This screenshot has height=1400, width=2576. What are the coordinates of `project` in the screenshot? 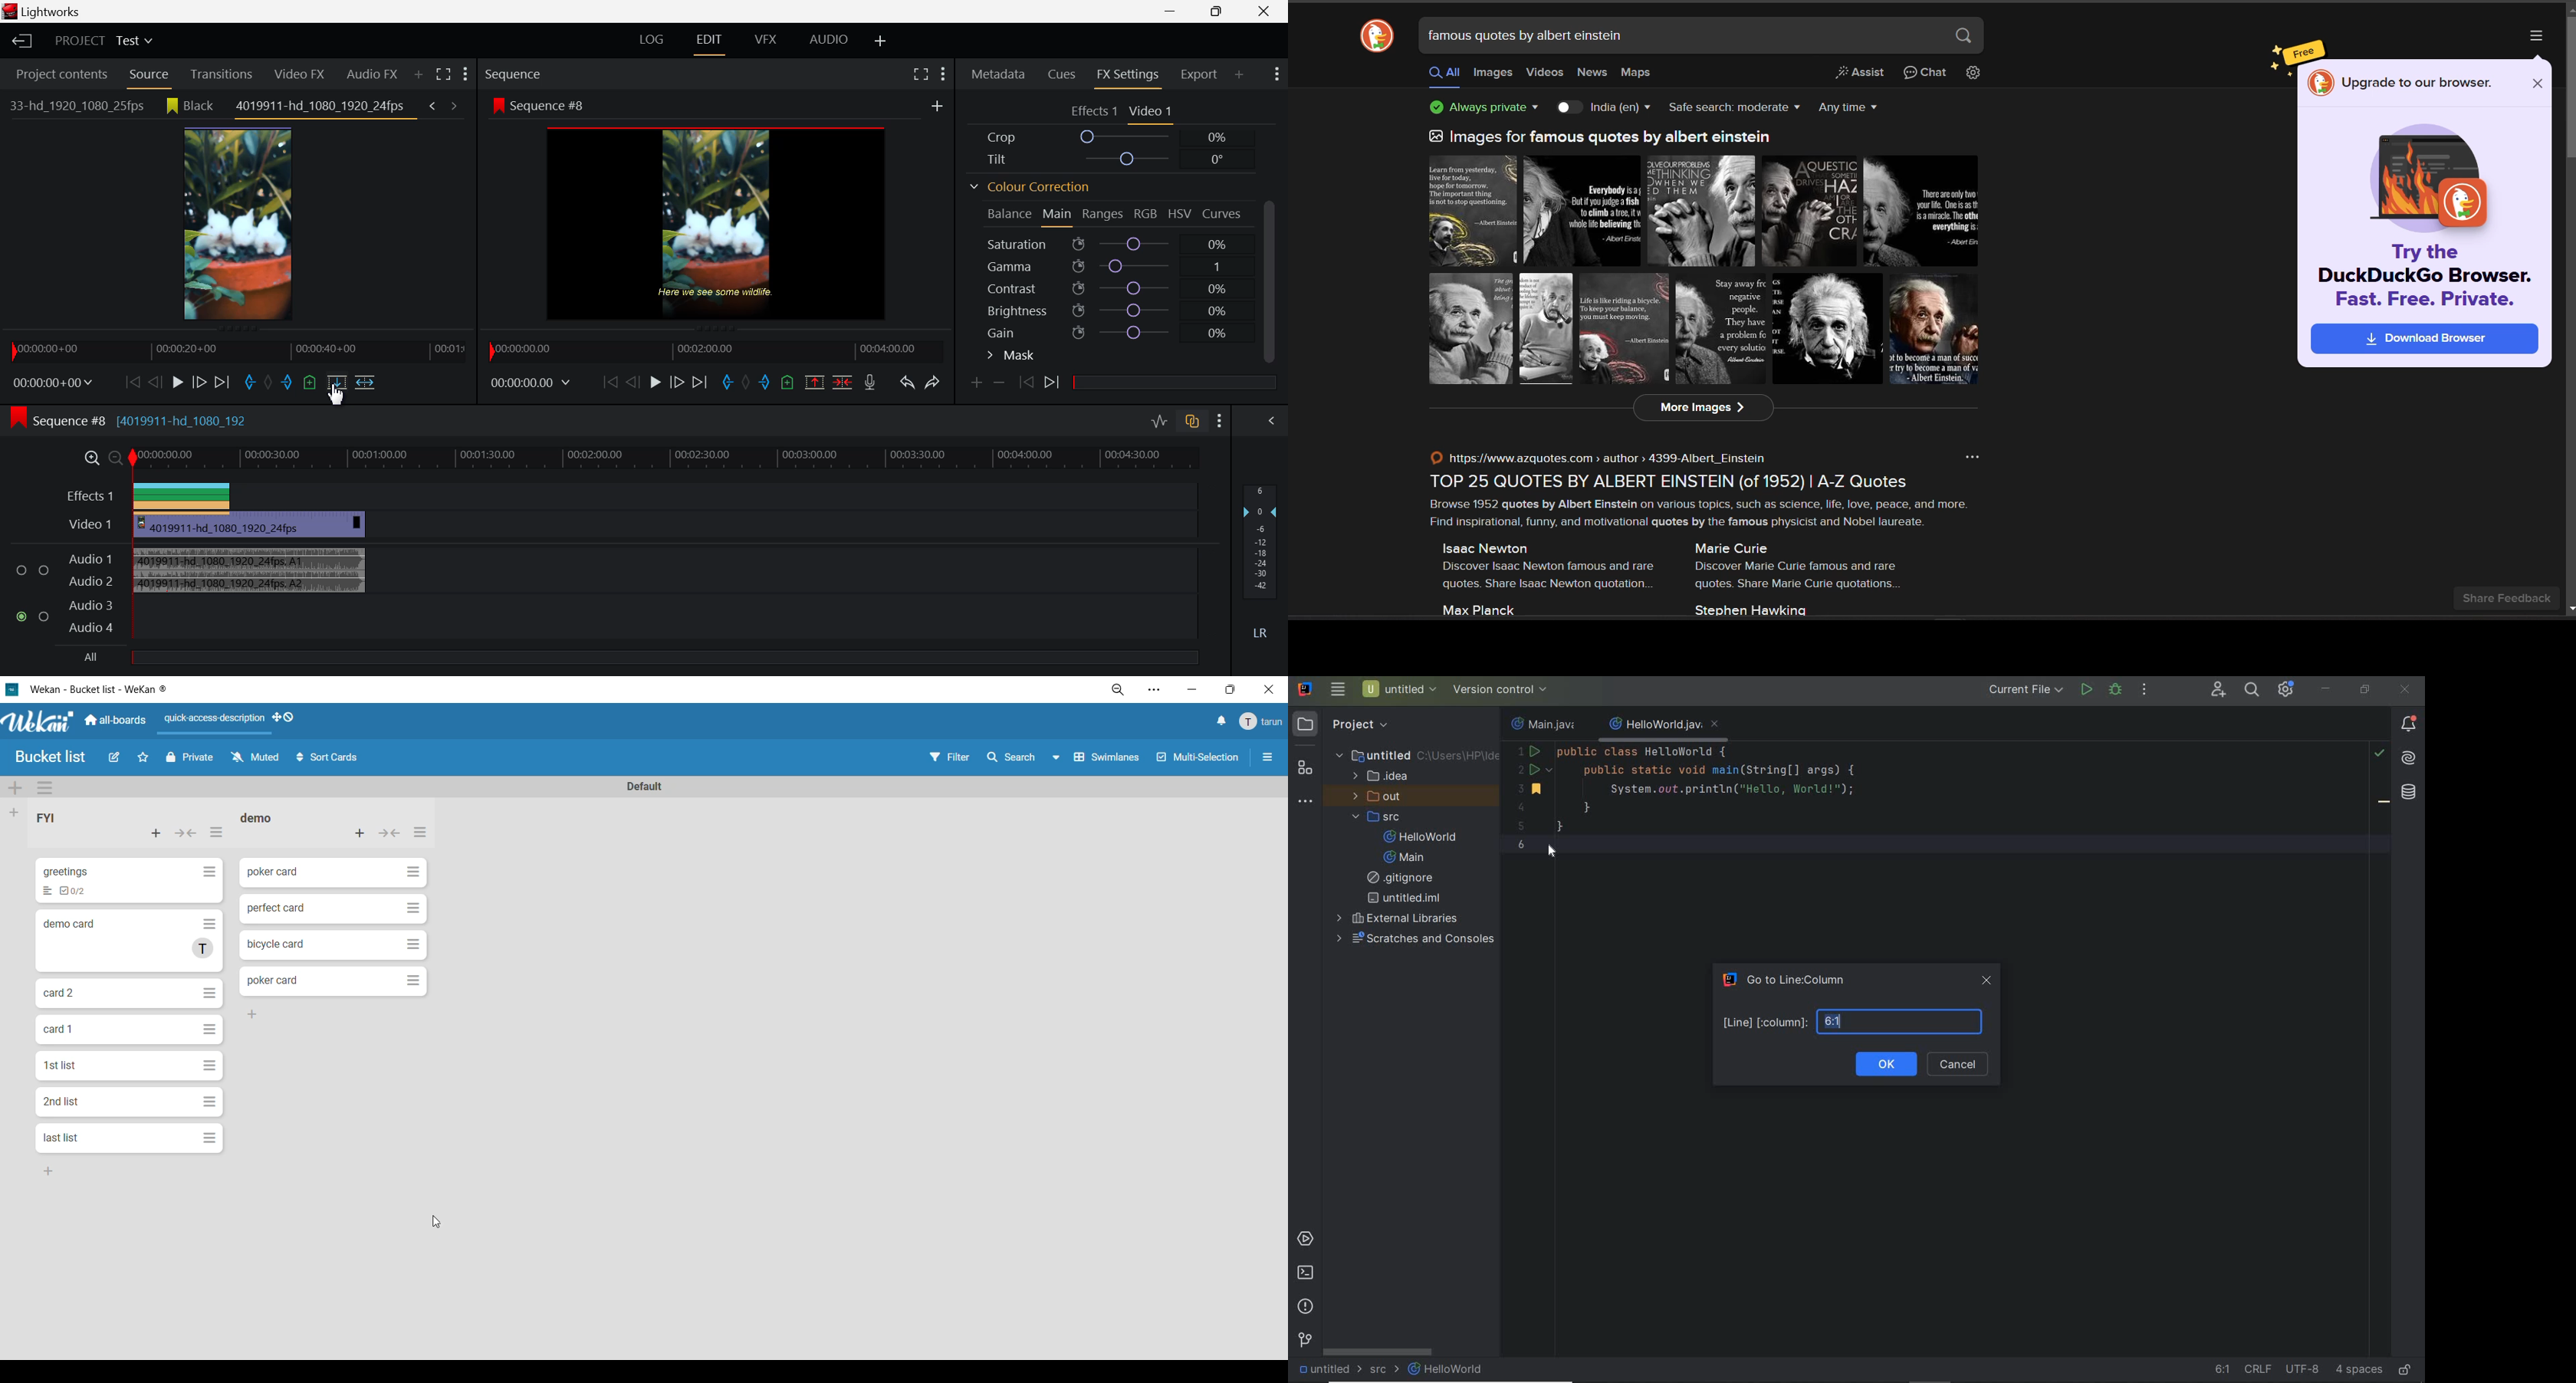 It's located at (1347, 725).